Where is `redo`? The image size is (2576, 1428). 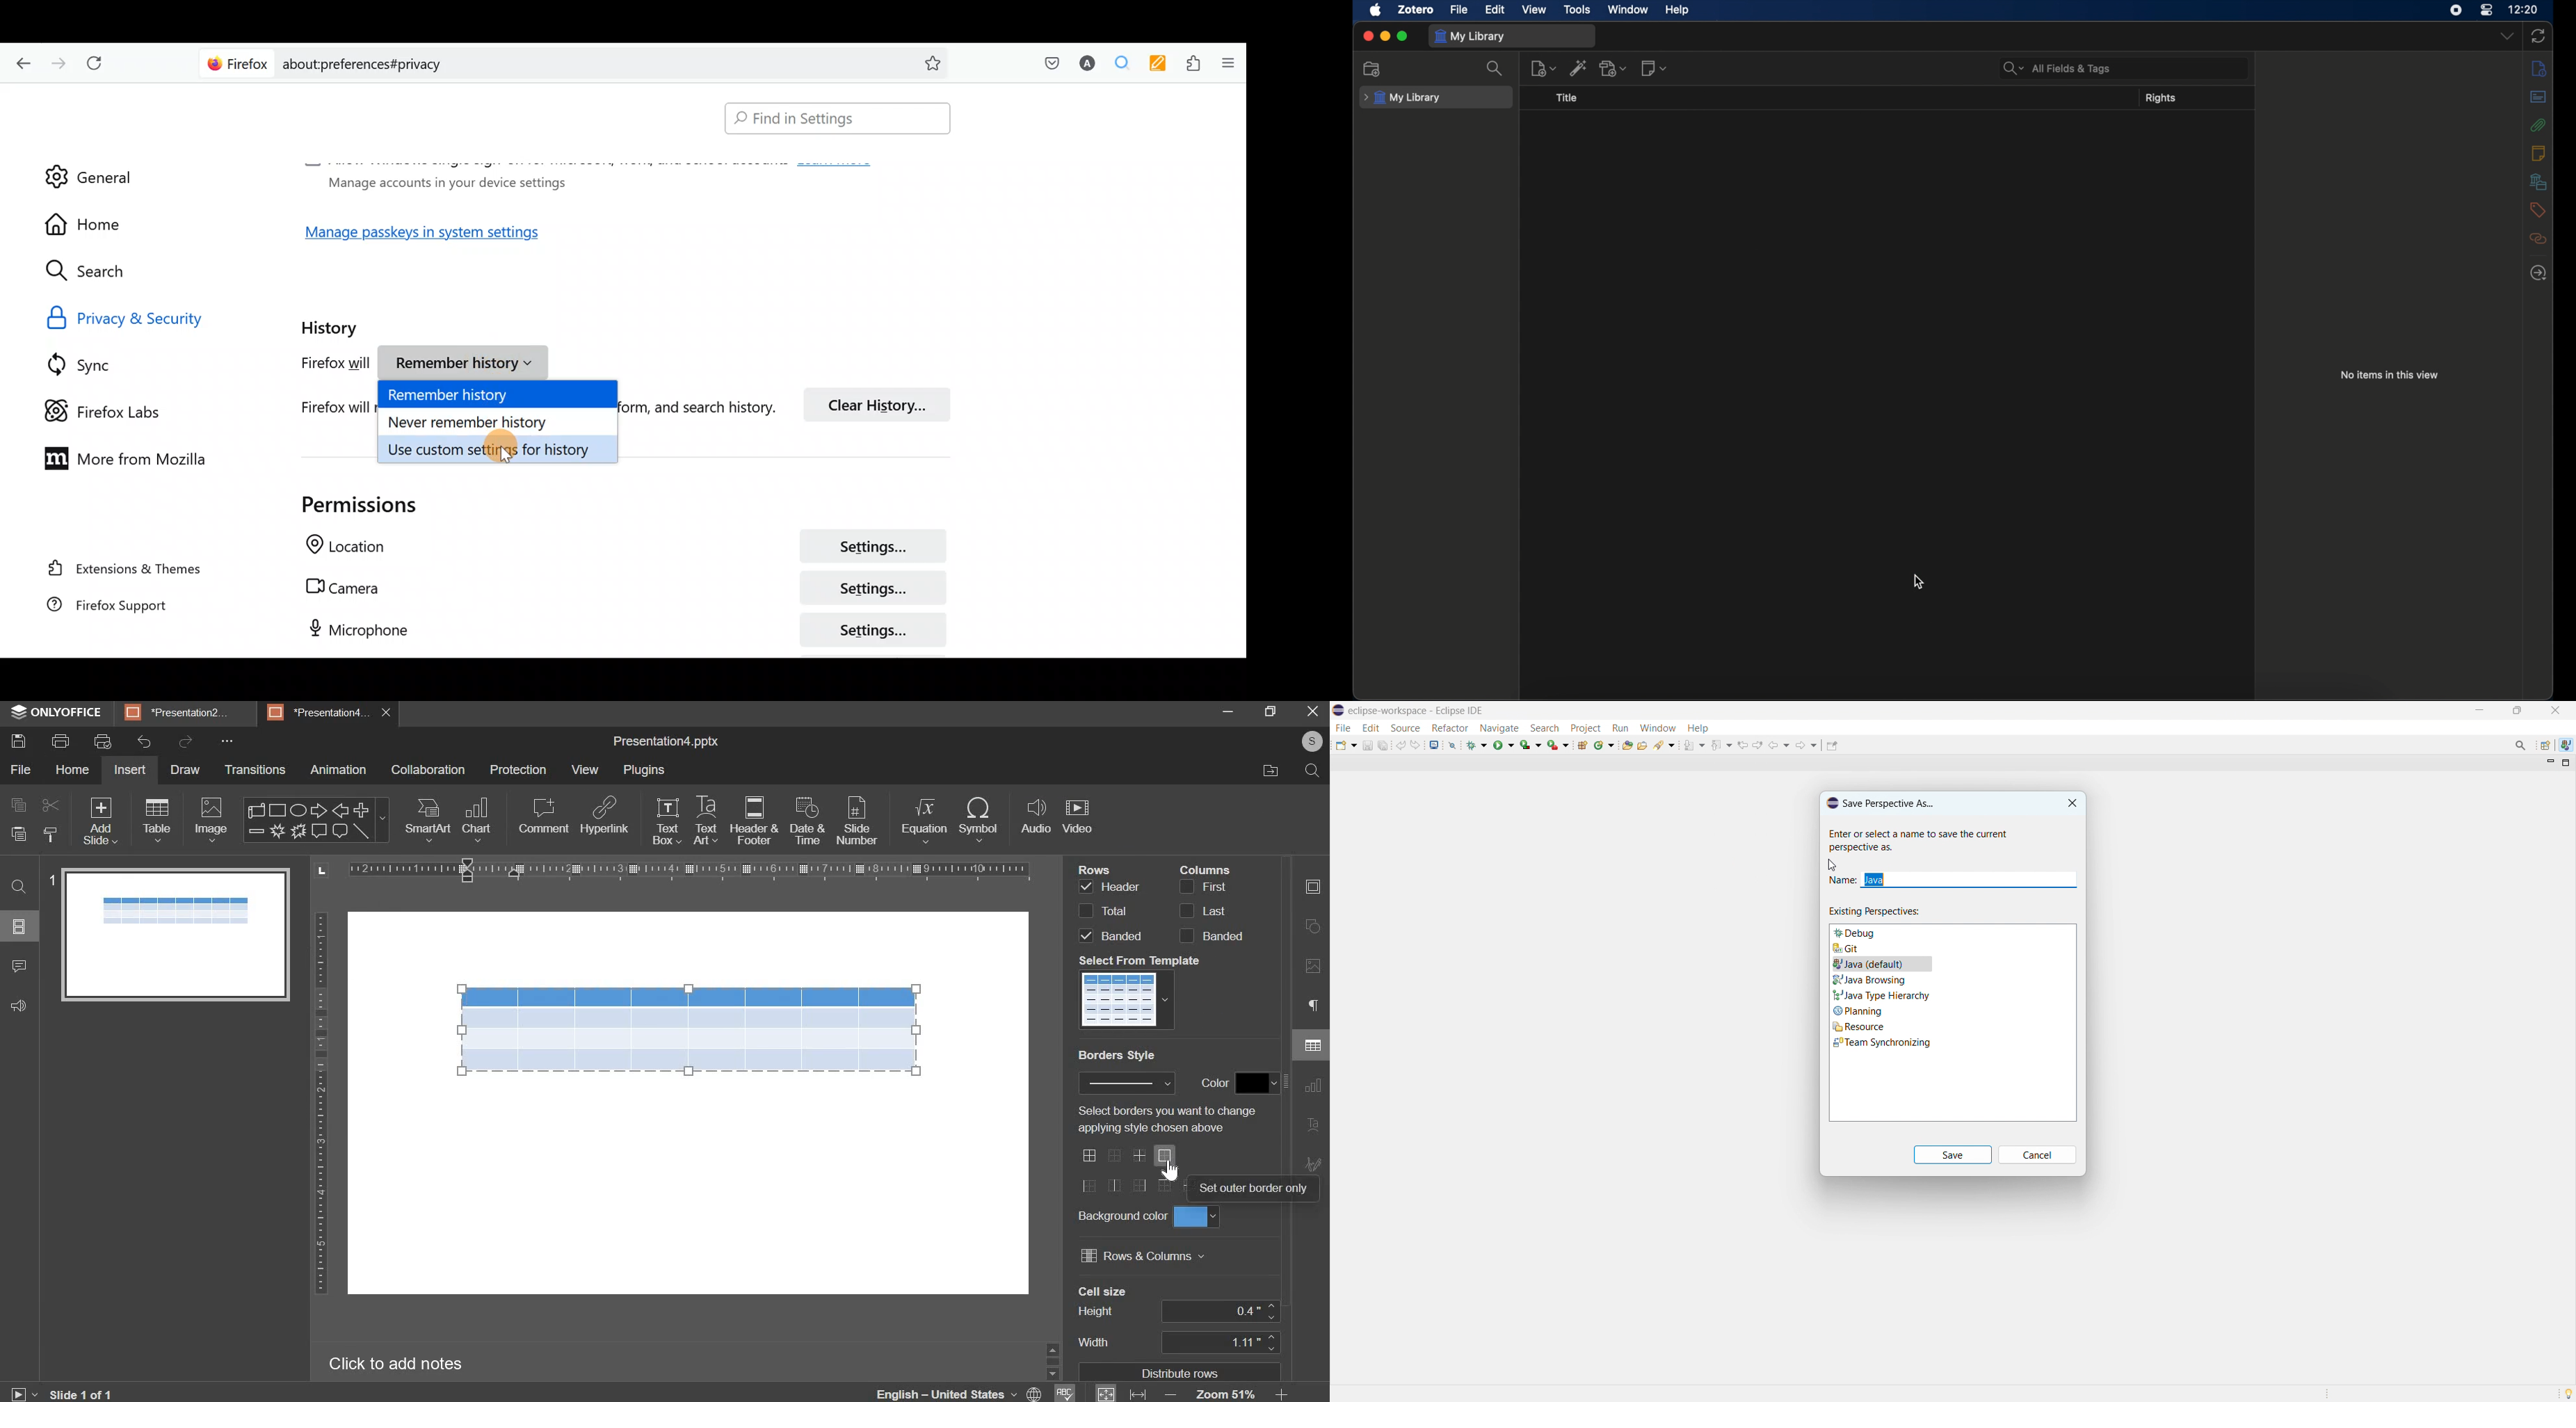
redo is located at coordinates (184, 742).